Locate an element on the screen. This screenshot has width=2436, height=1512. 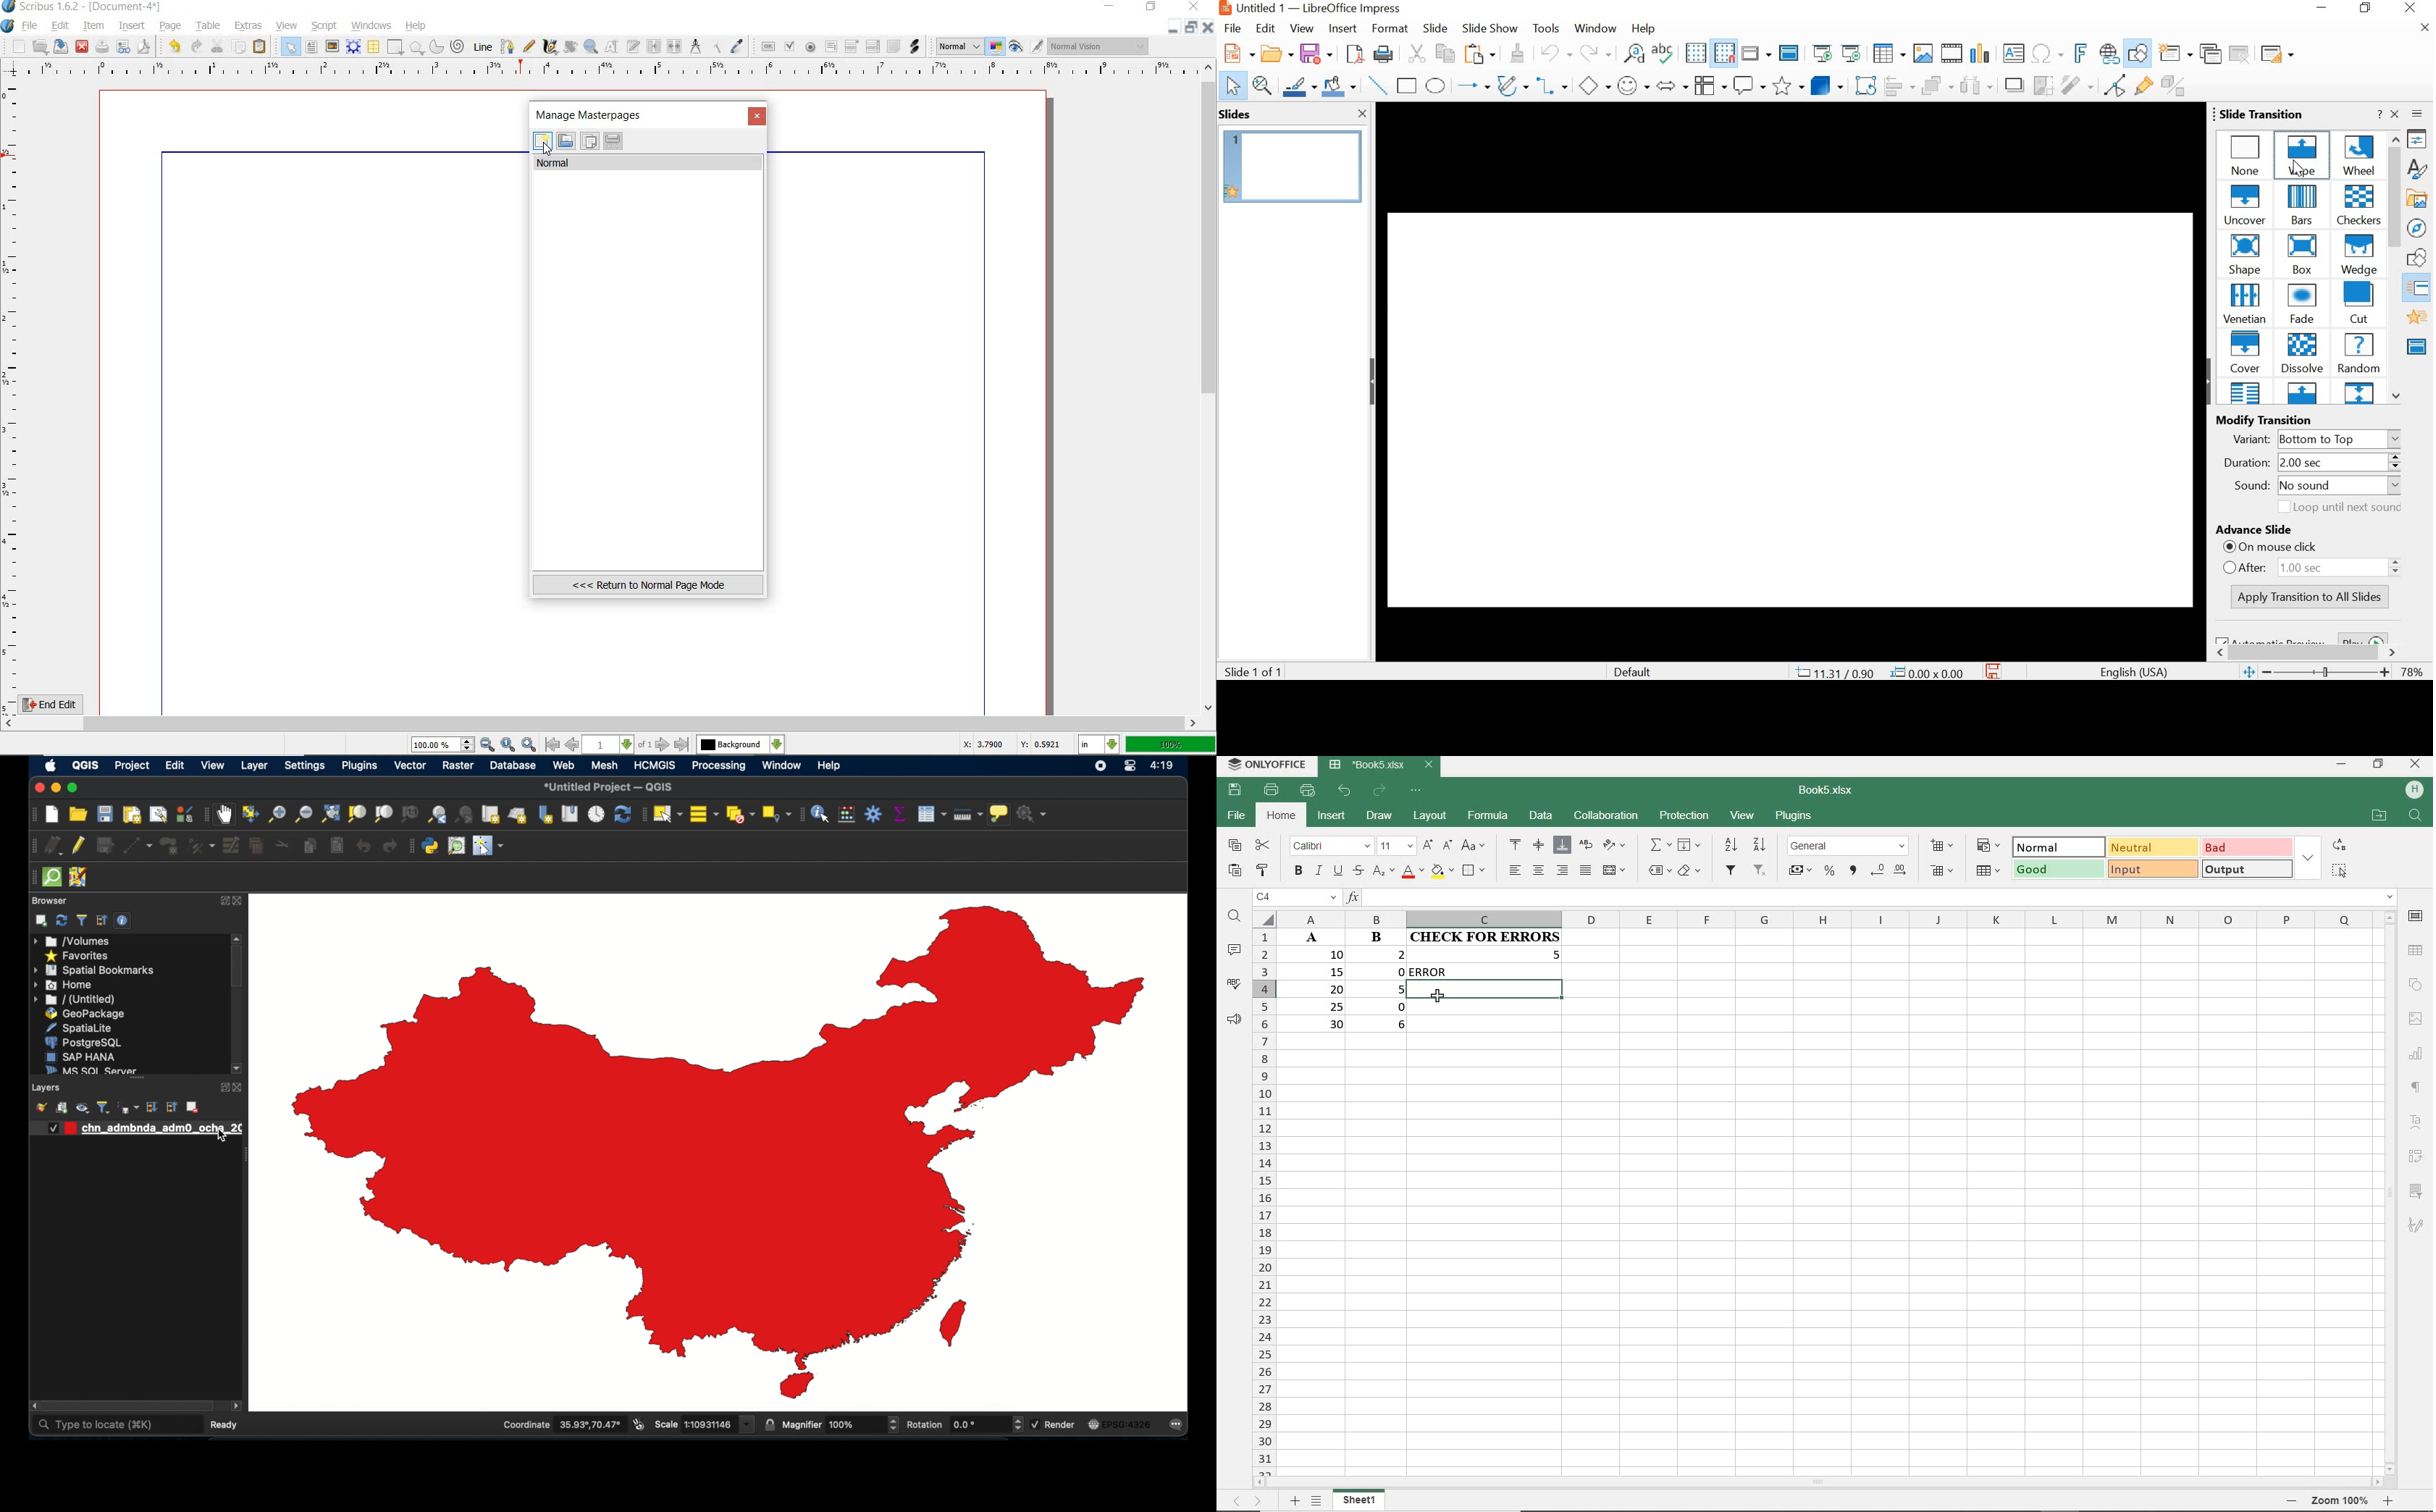
script is located at coordinates (325, 25).